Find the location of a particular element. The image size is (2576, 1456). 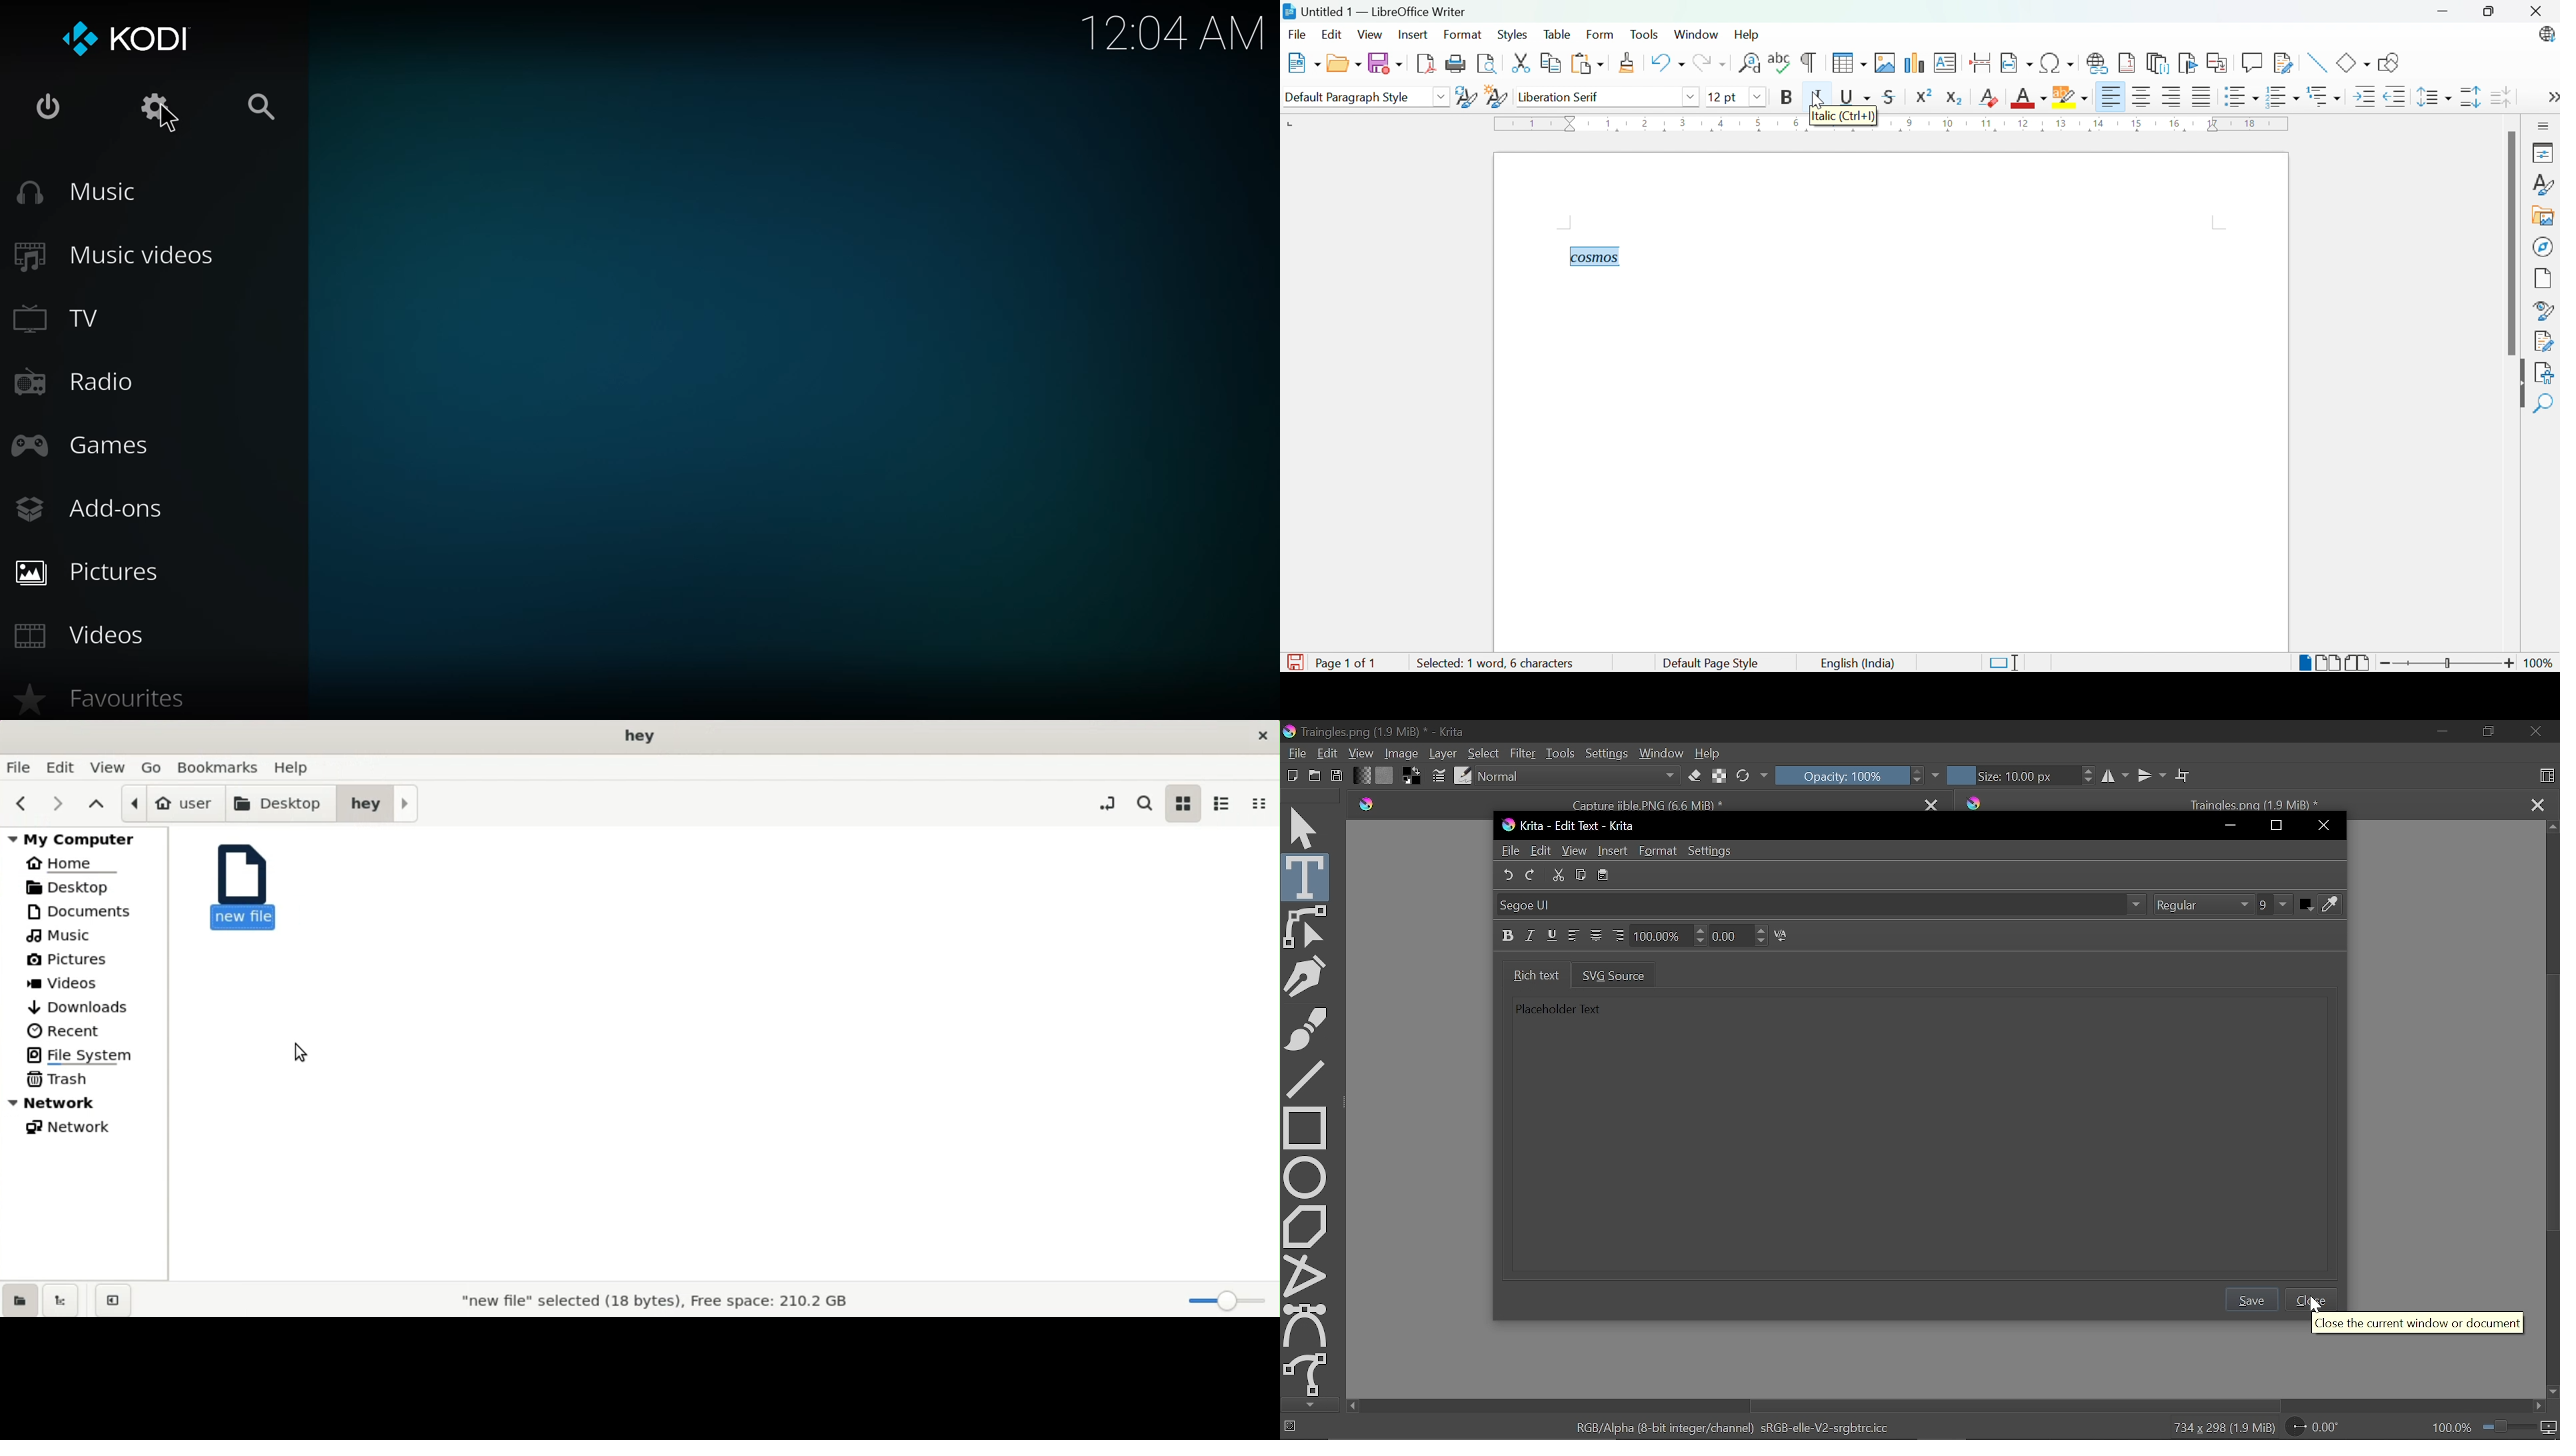

Character highlighting color is located at coordinates (2071, 97).